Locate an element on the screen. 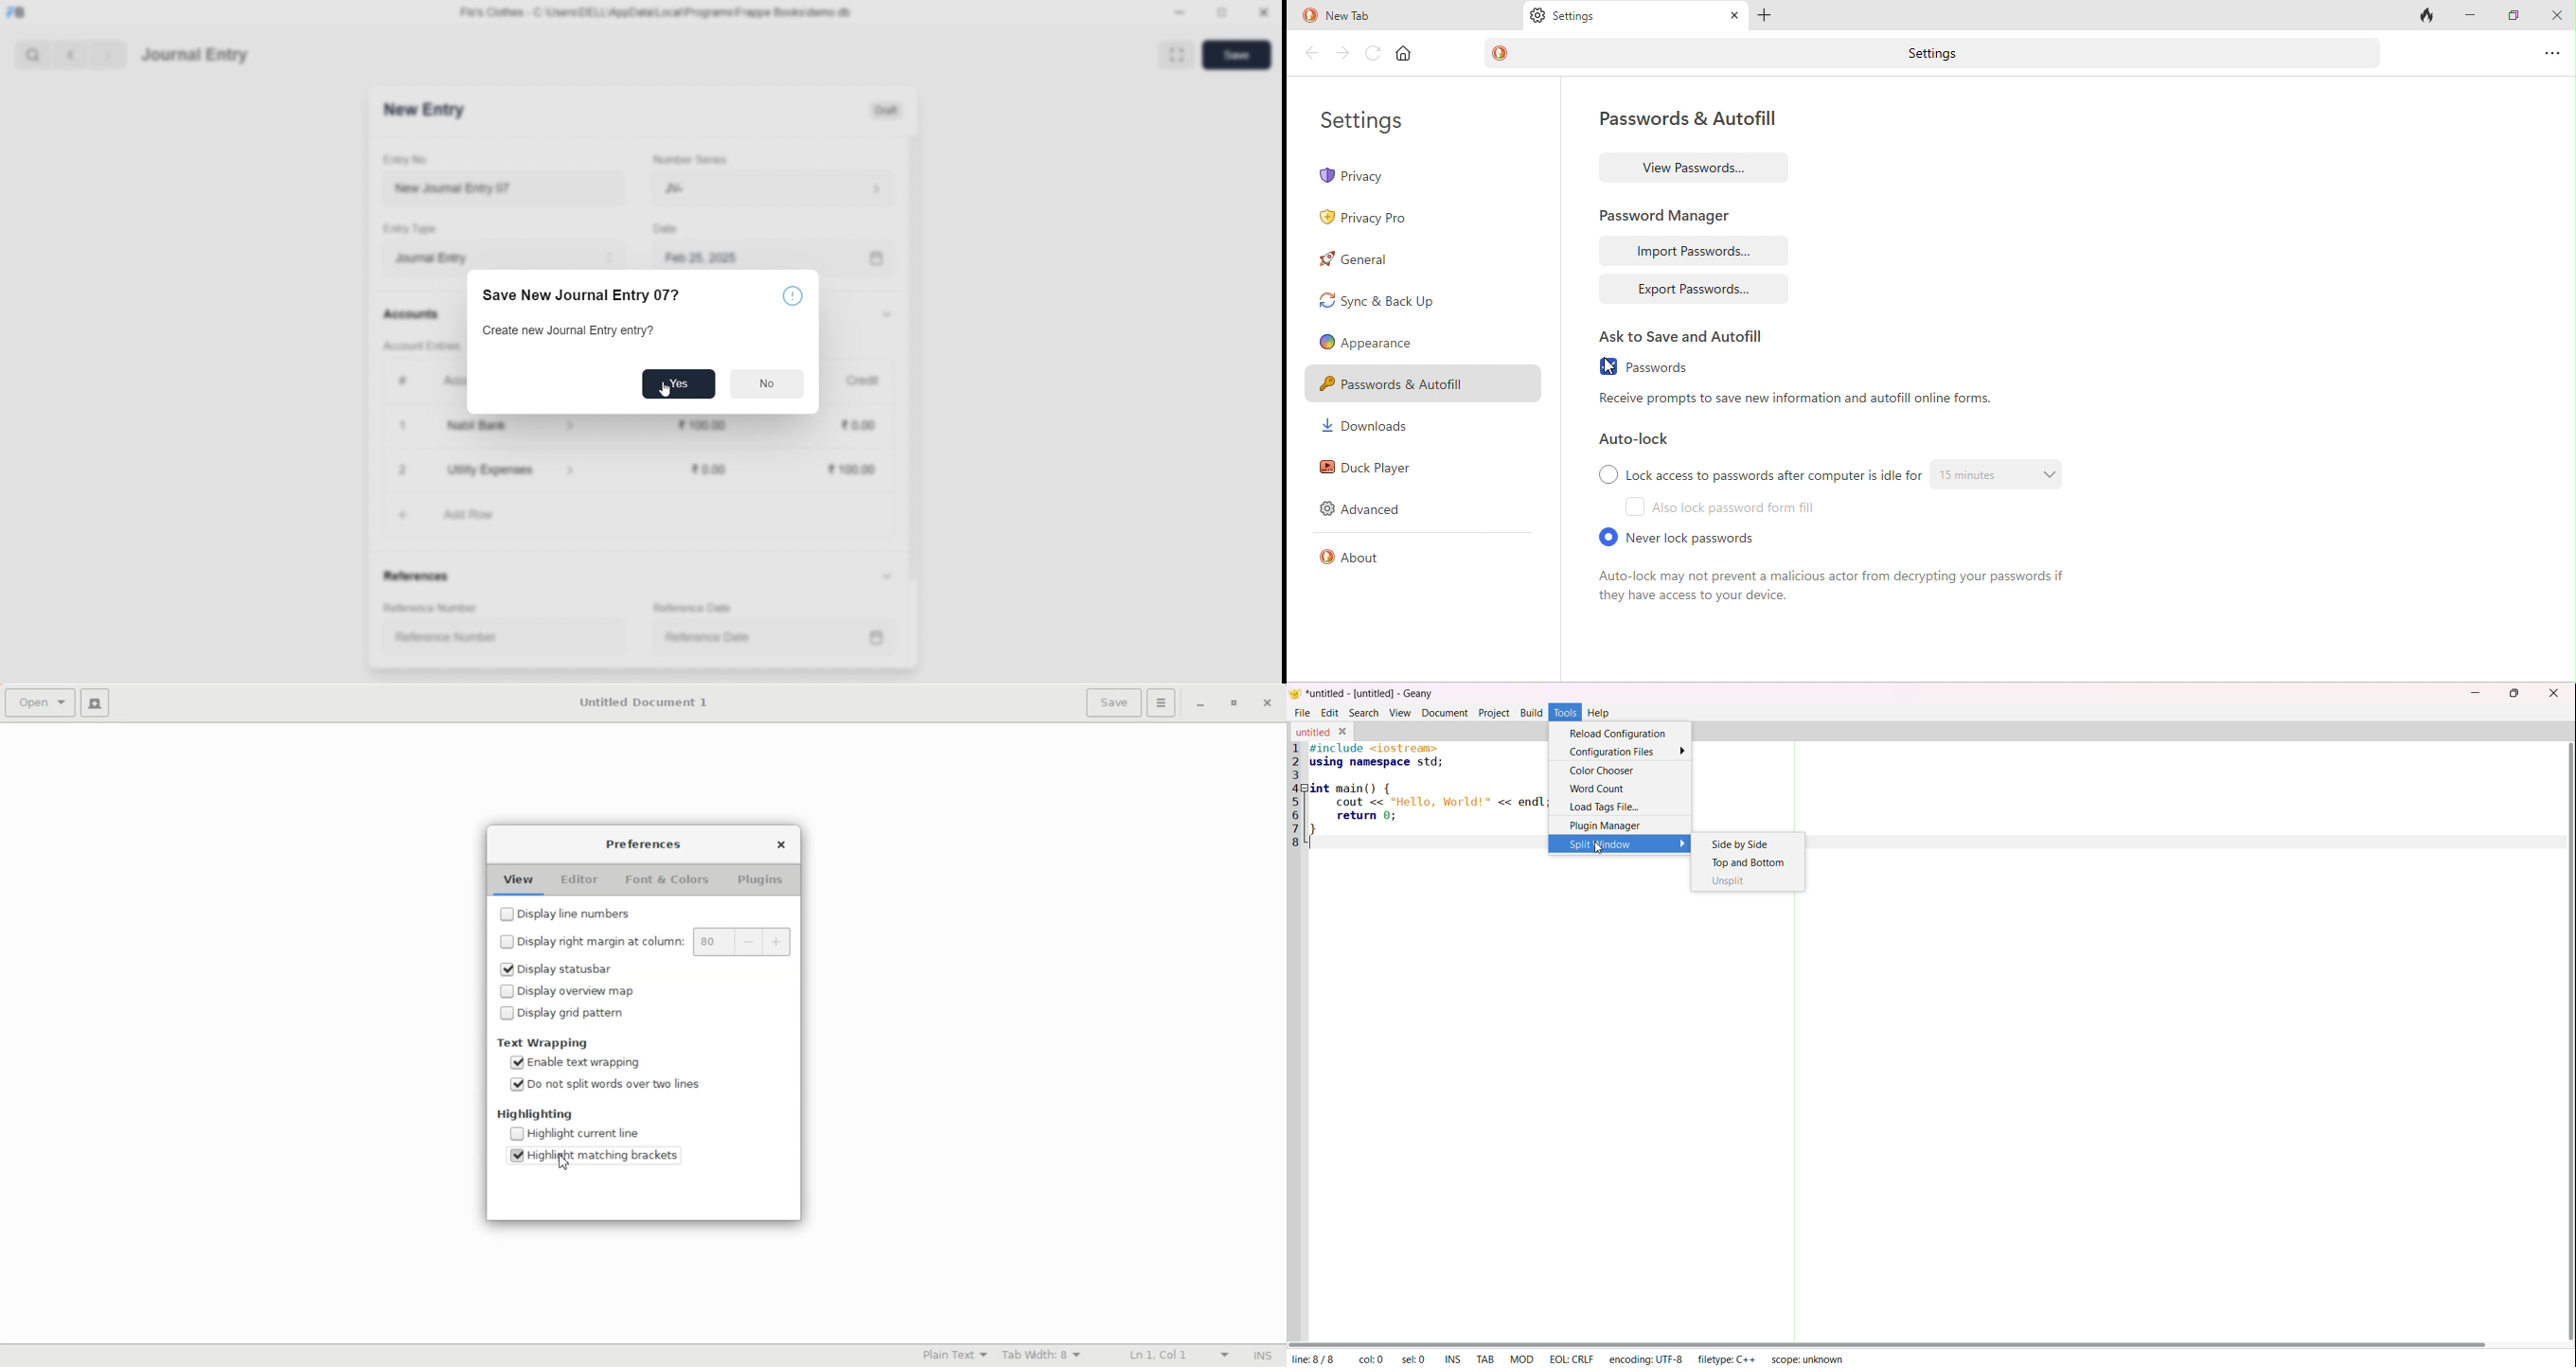  home is located at coordinates (1407, 54).